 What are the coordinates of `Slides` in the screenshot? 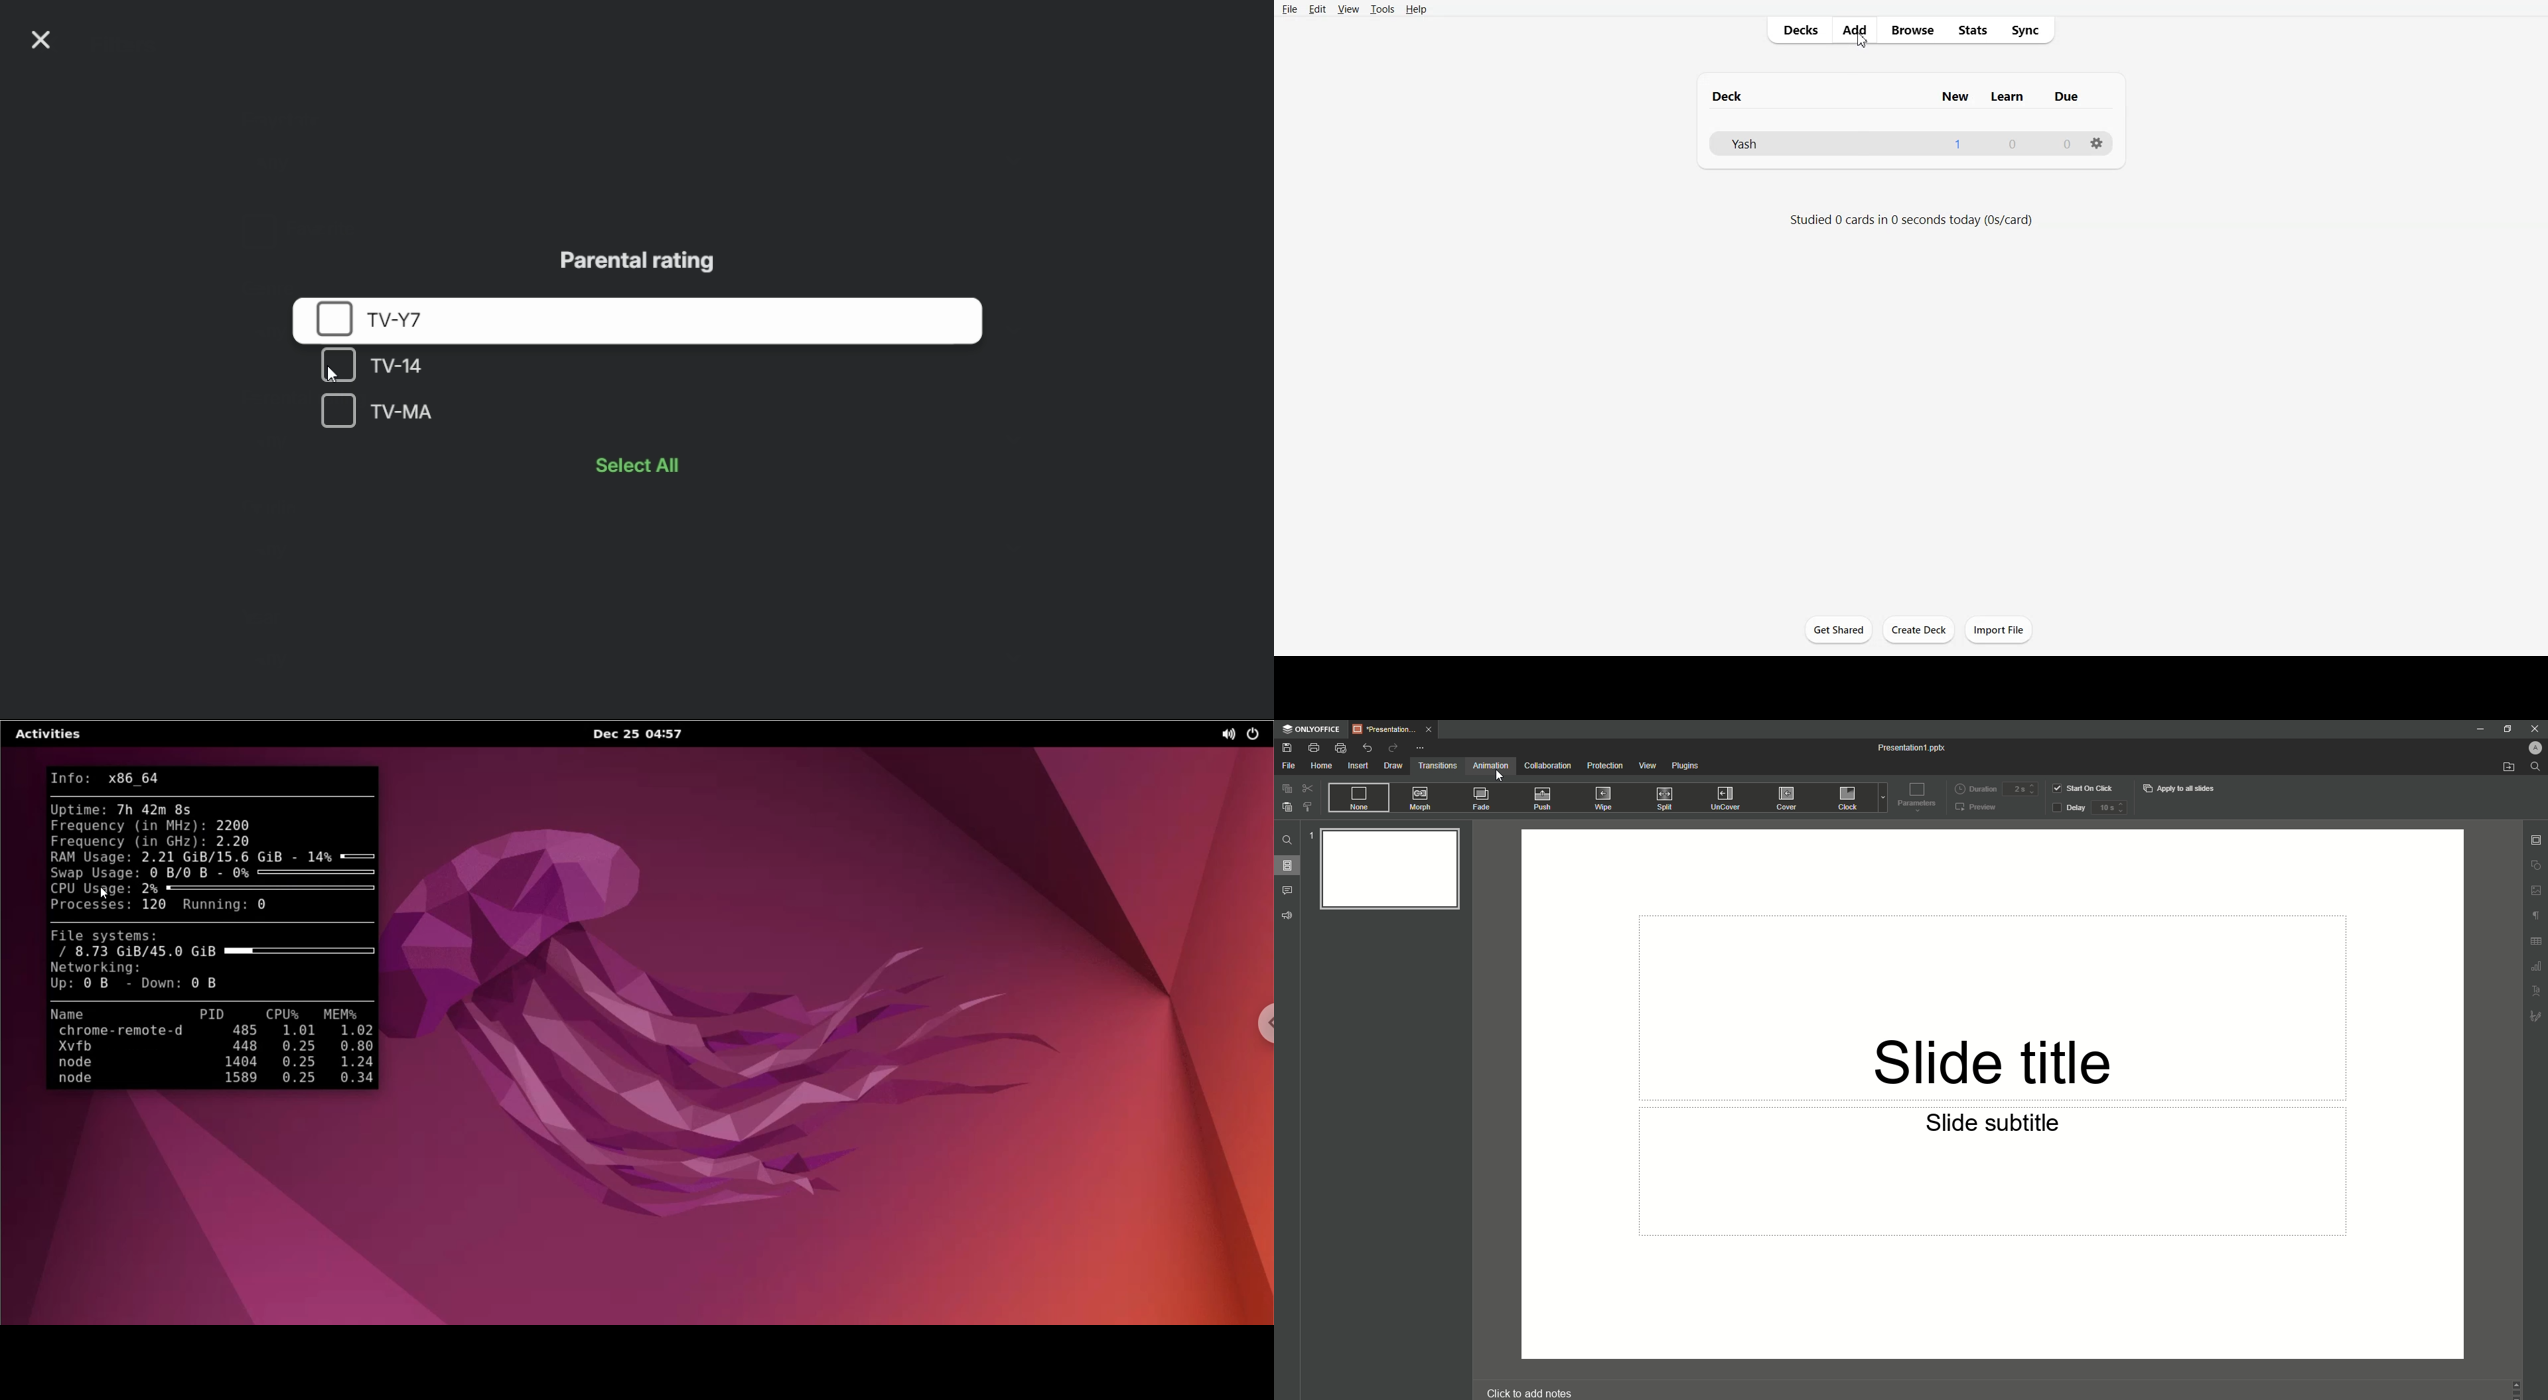 It's located at (1289, 866).